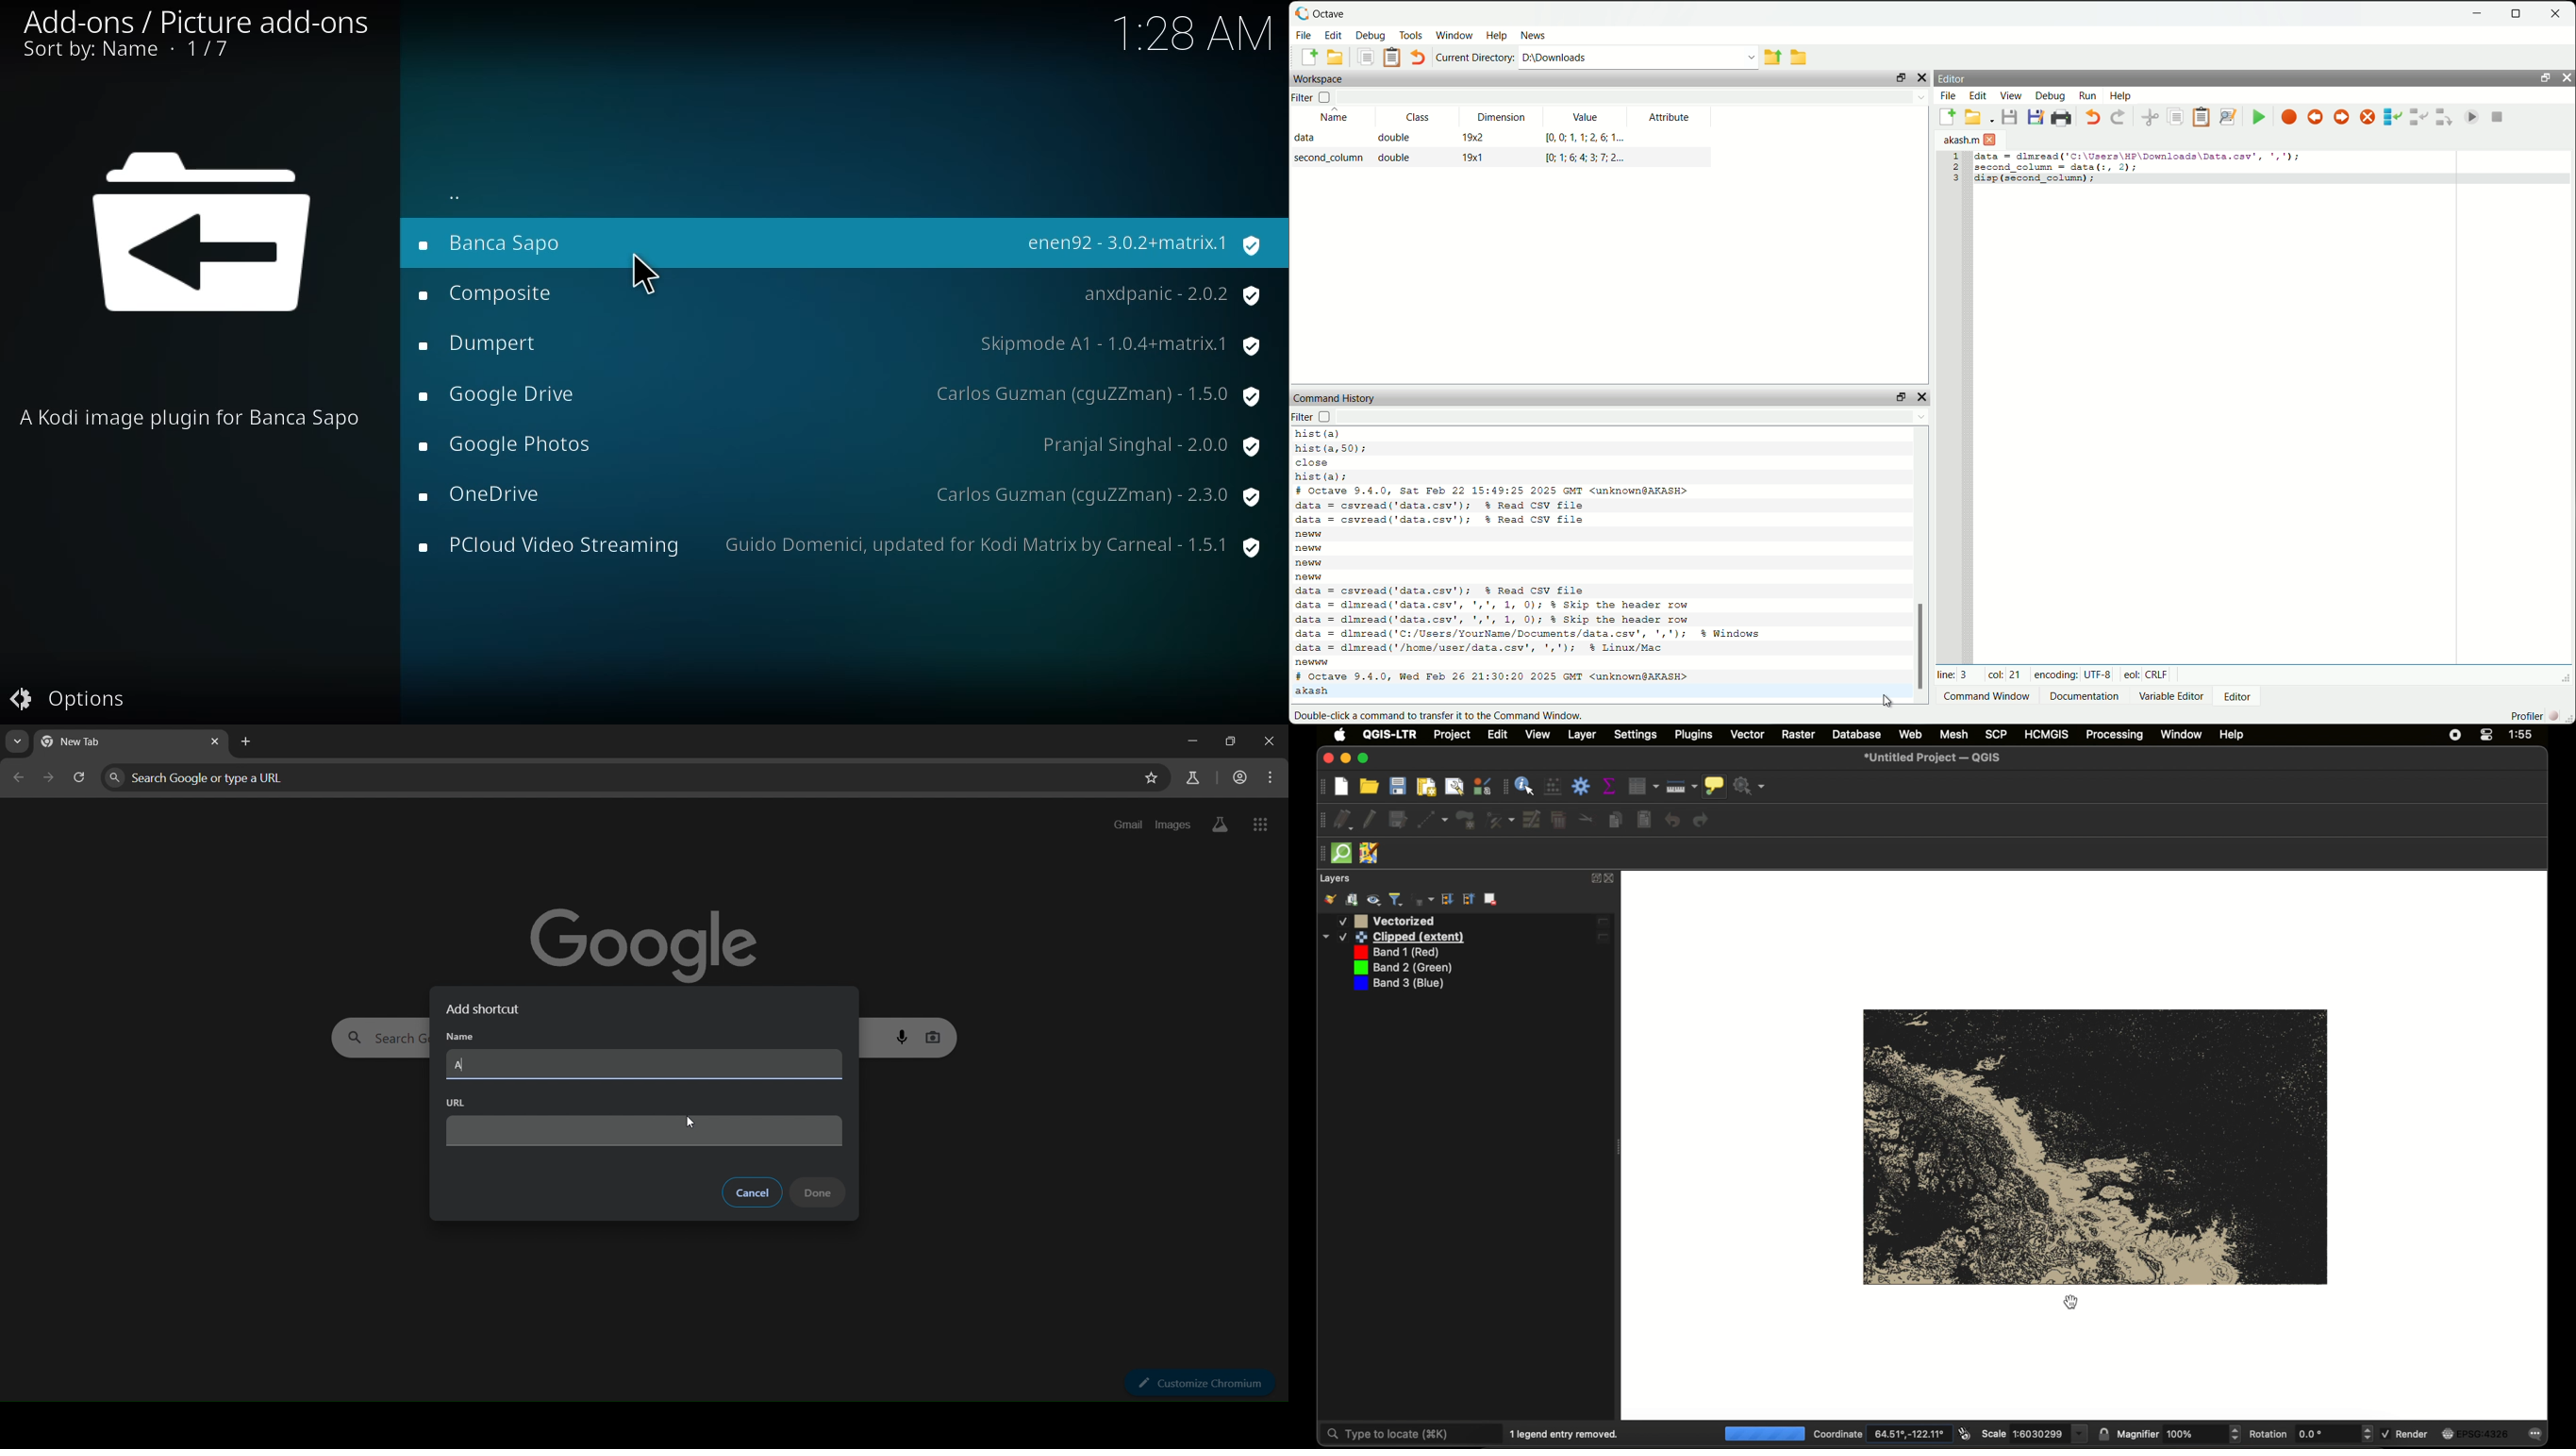 This screenshot has height=1456, width=2576. Describe the element at coordinates (1594, 878) in the screenshot. I see `expand` at that location.